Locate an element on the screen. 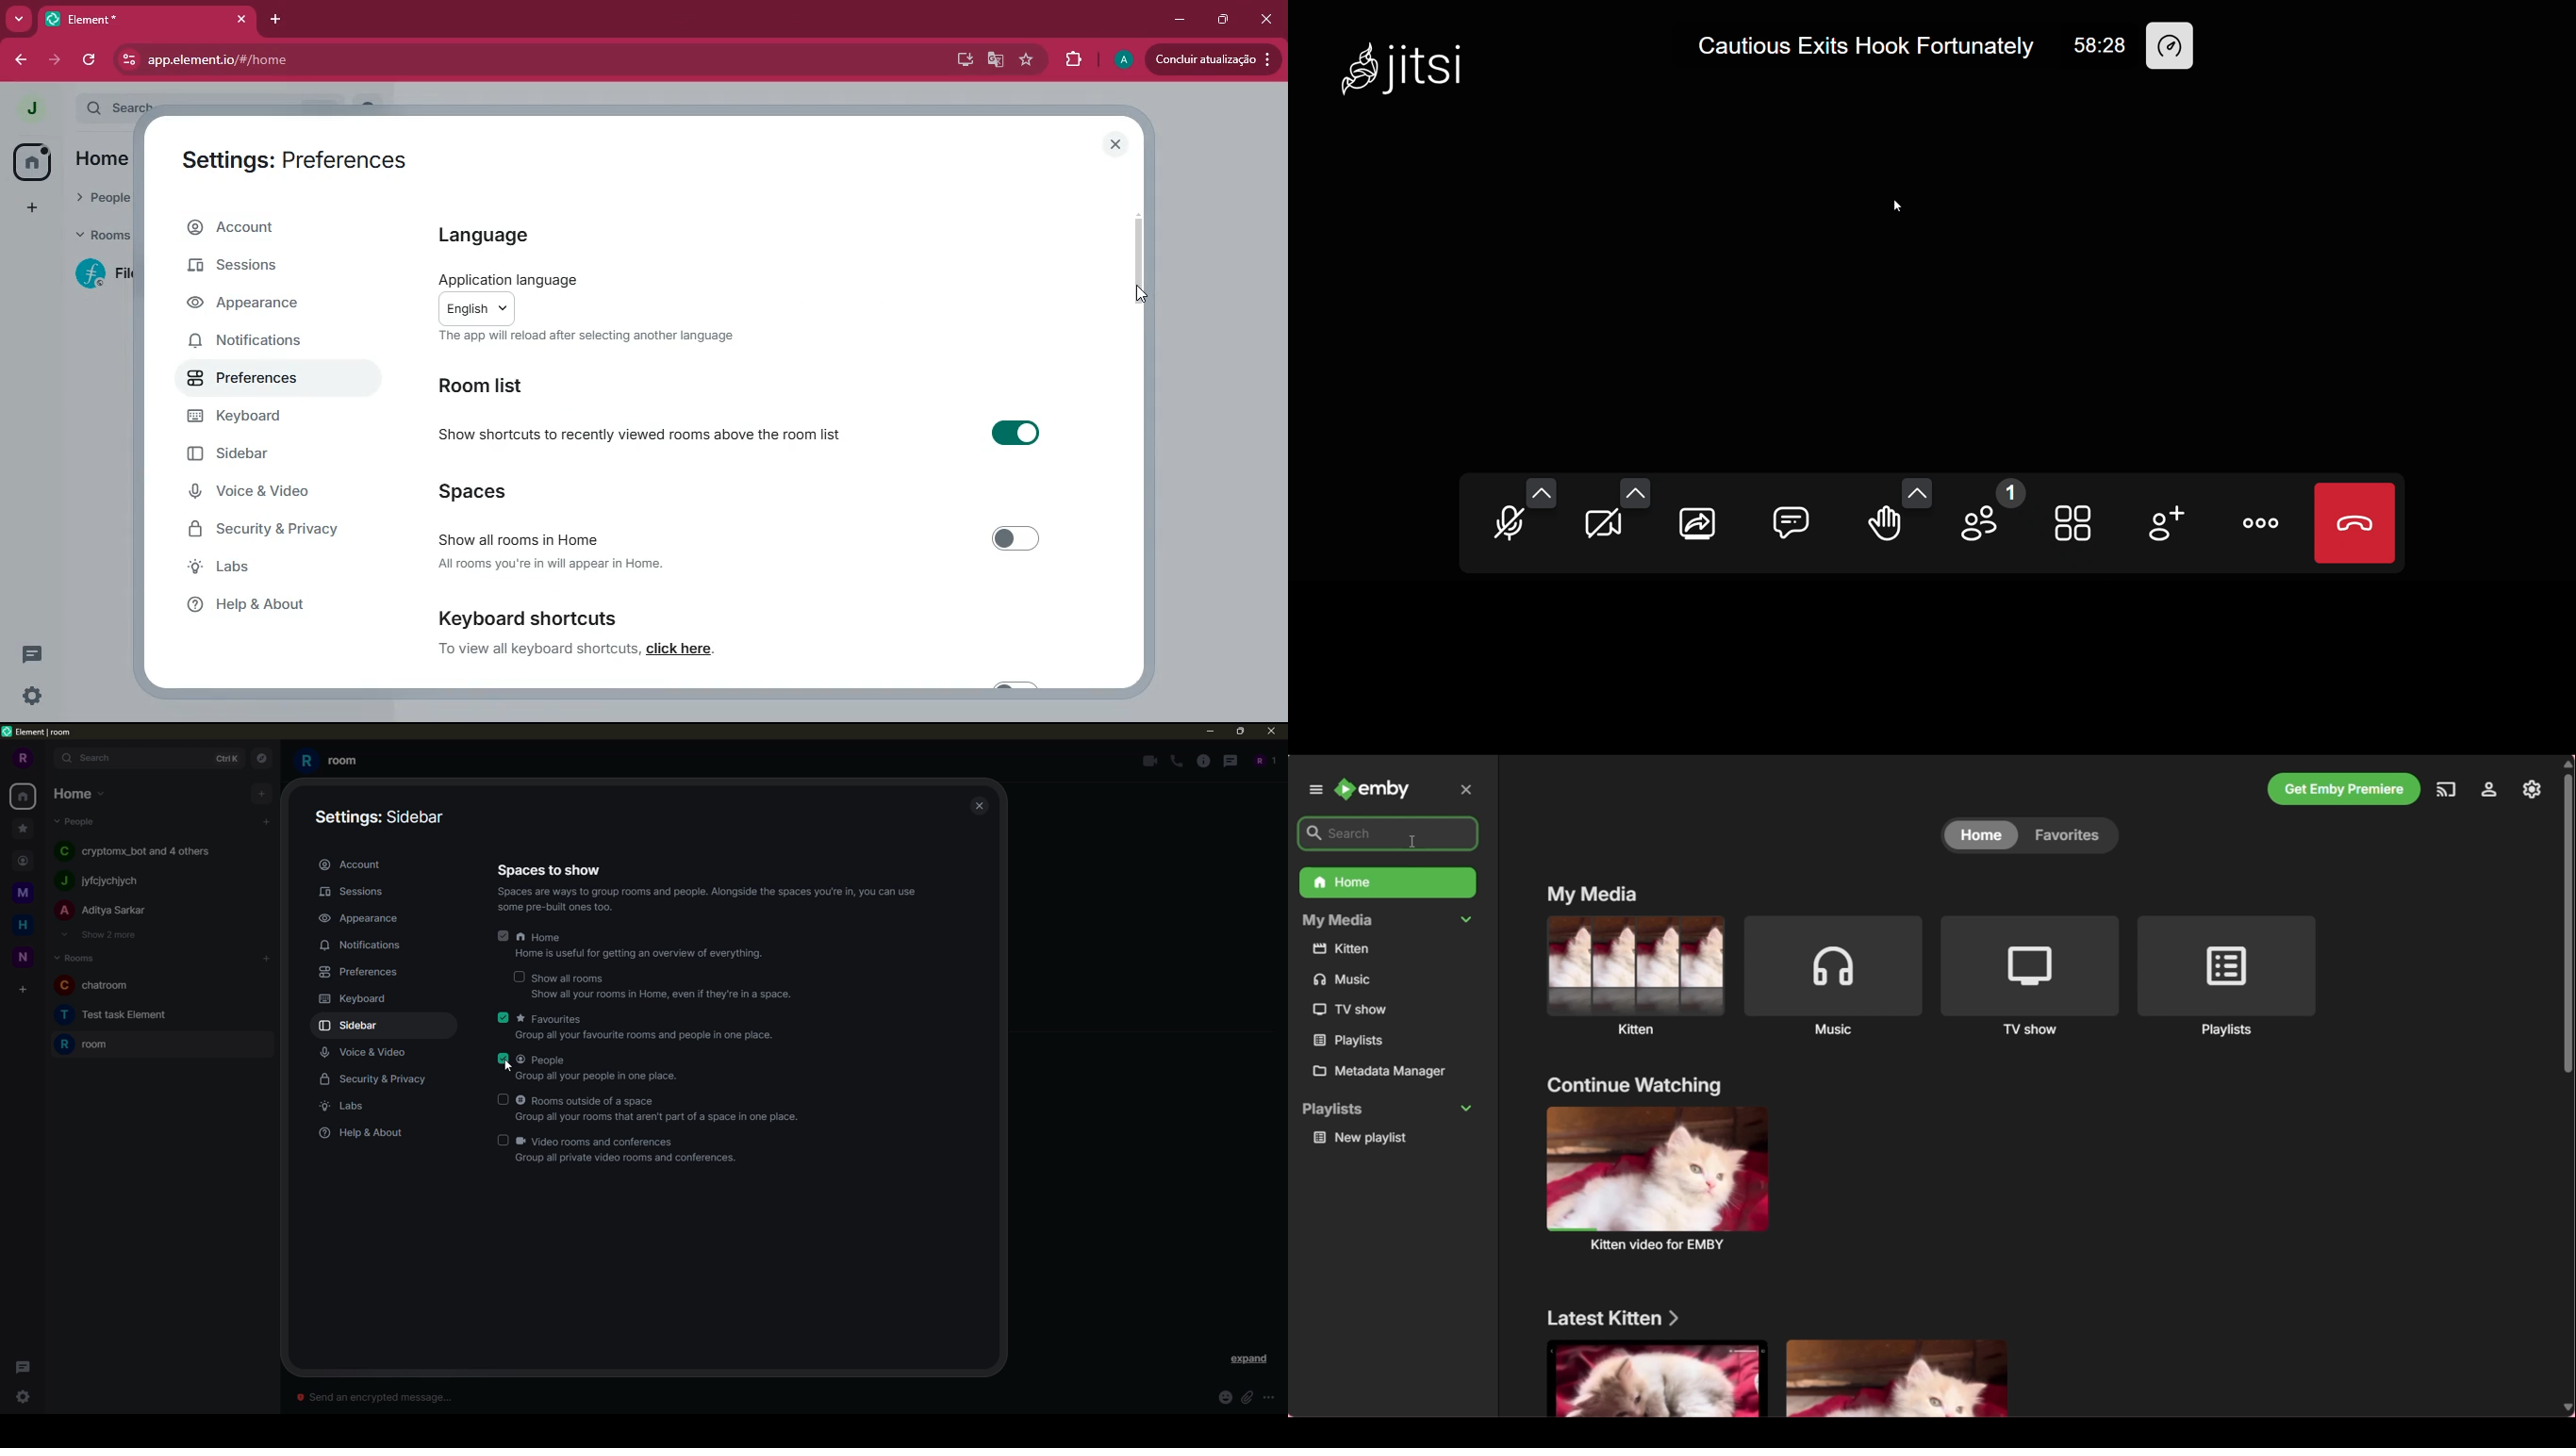  search ctrl k is located at coordinates (220, 106).